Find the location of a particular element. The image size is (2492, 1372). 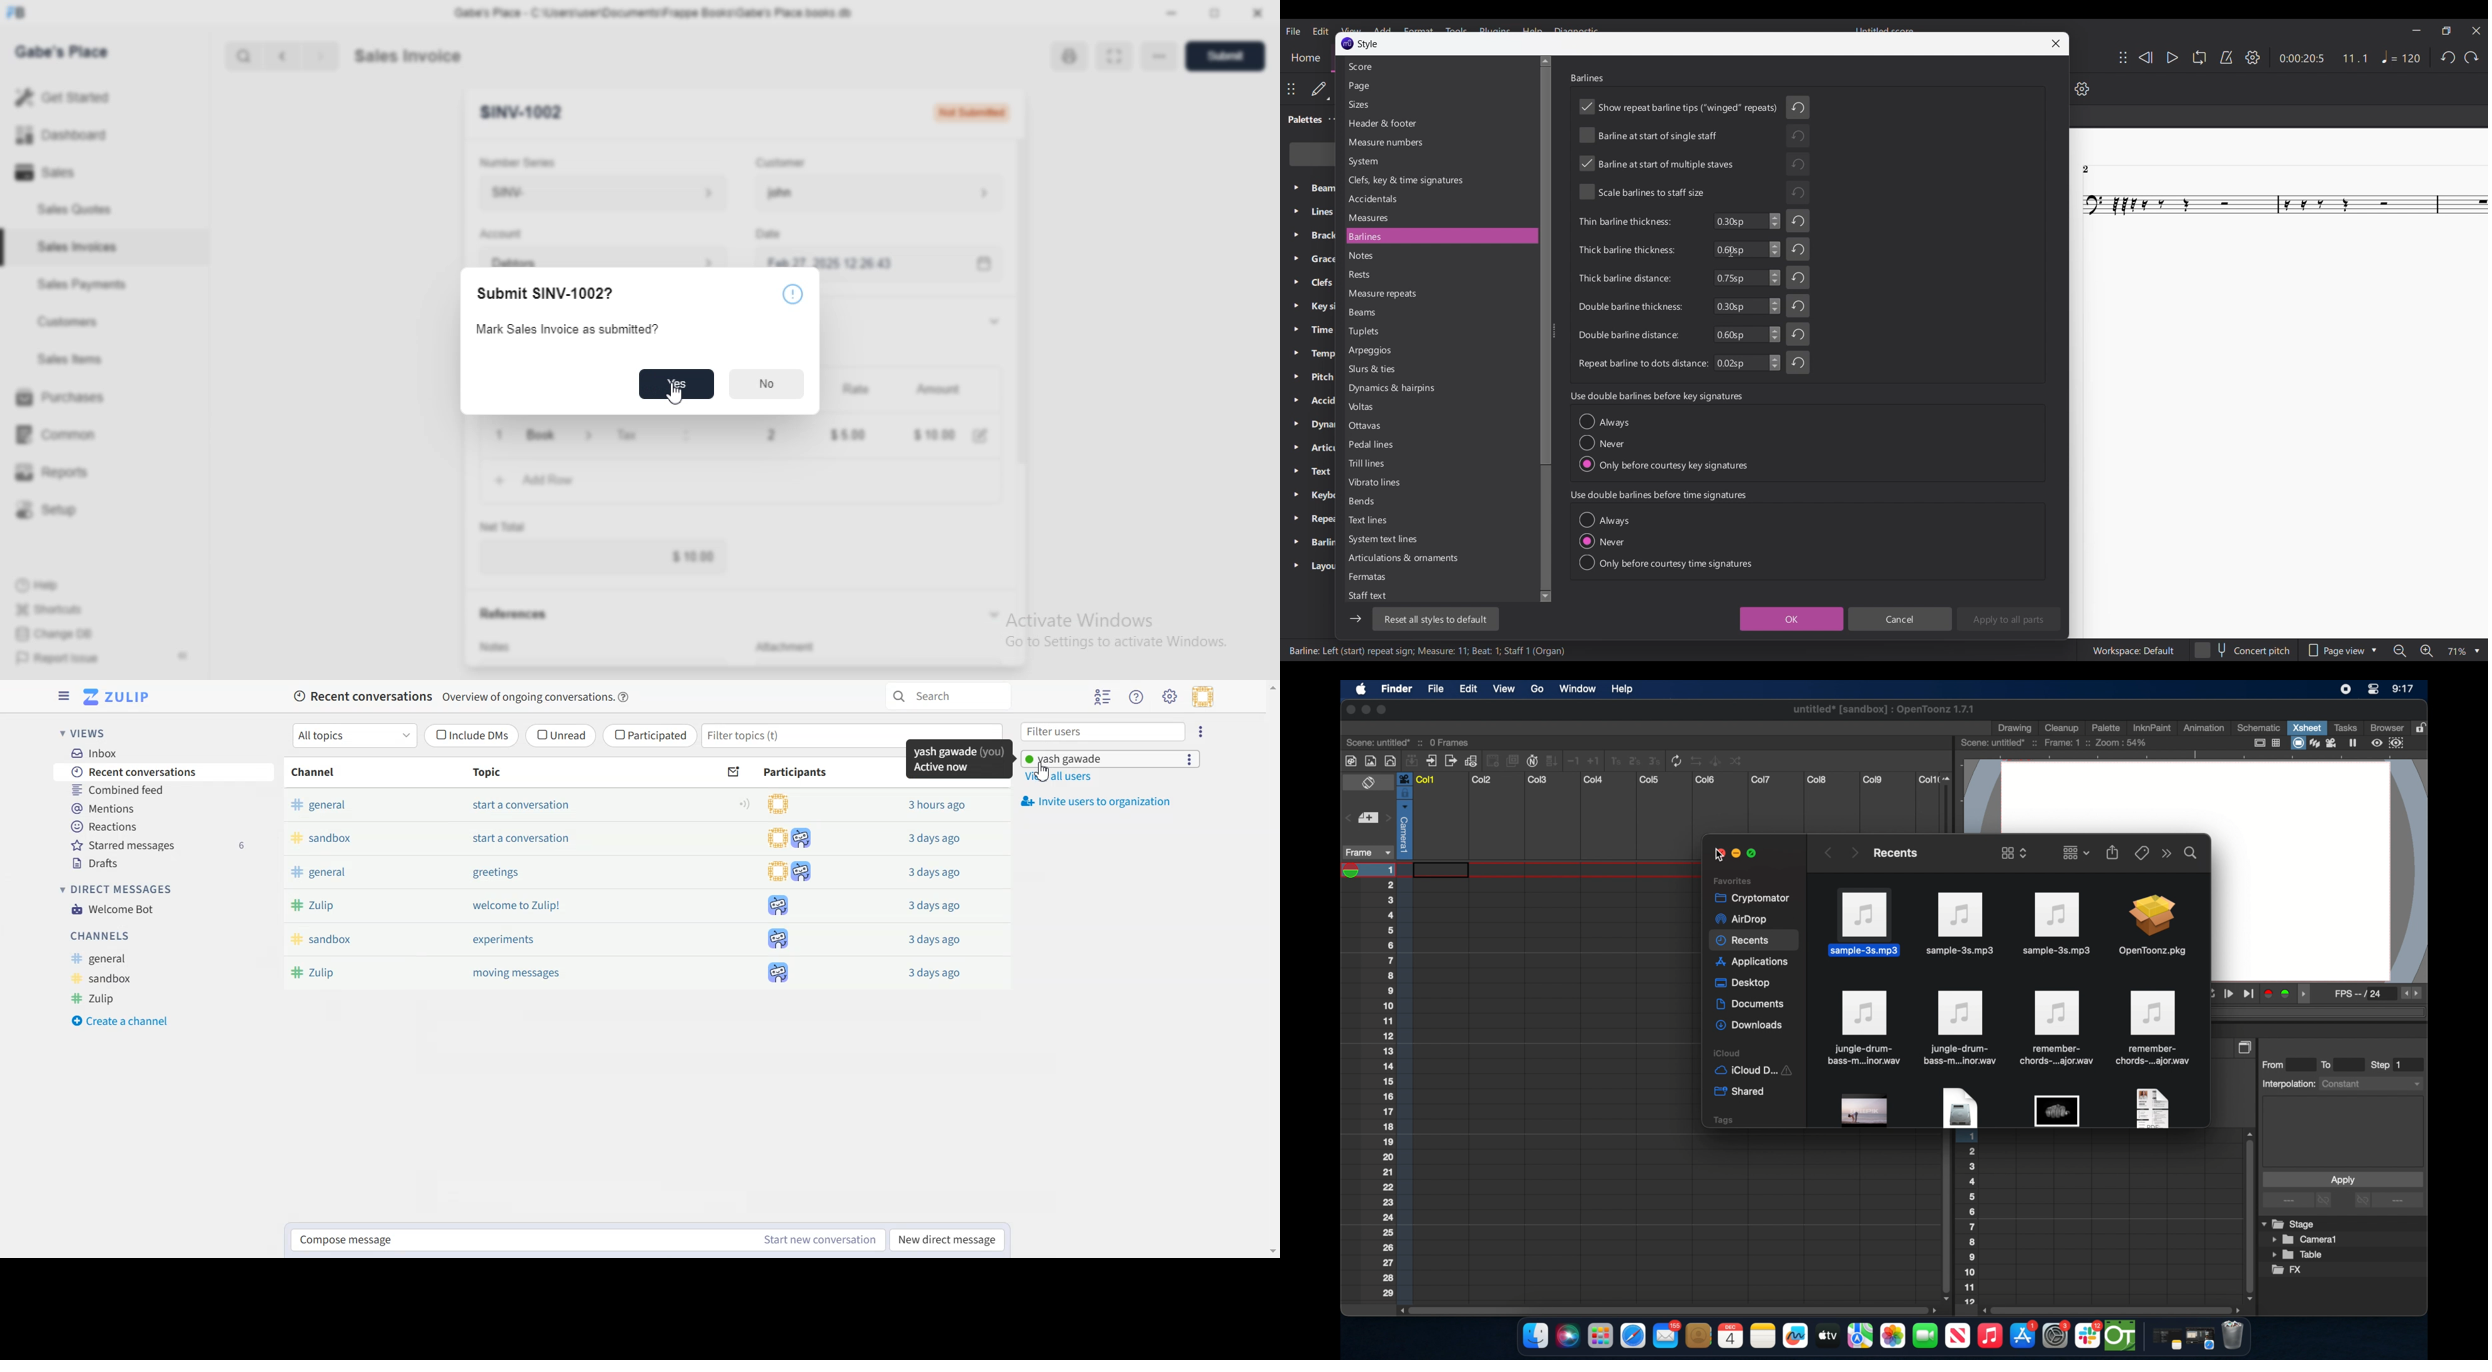

safari is located at coordinates (1634, 1336).